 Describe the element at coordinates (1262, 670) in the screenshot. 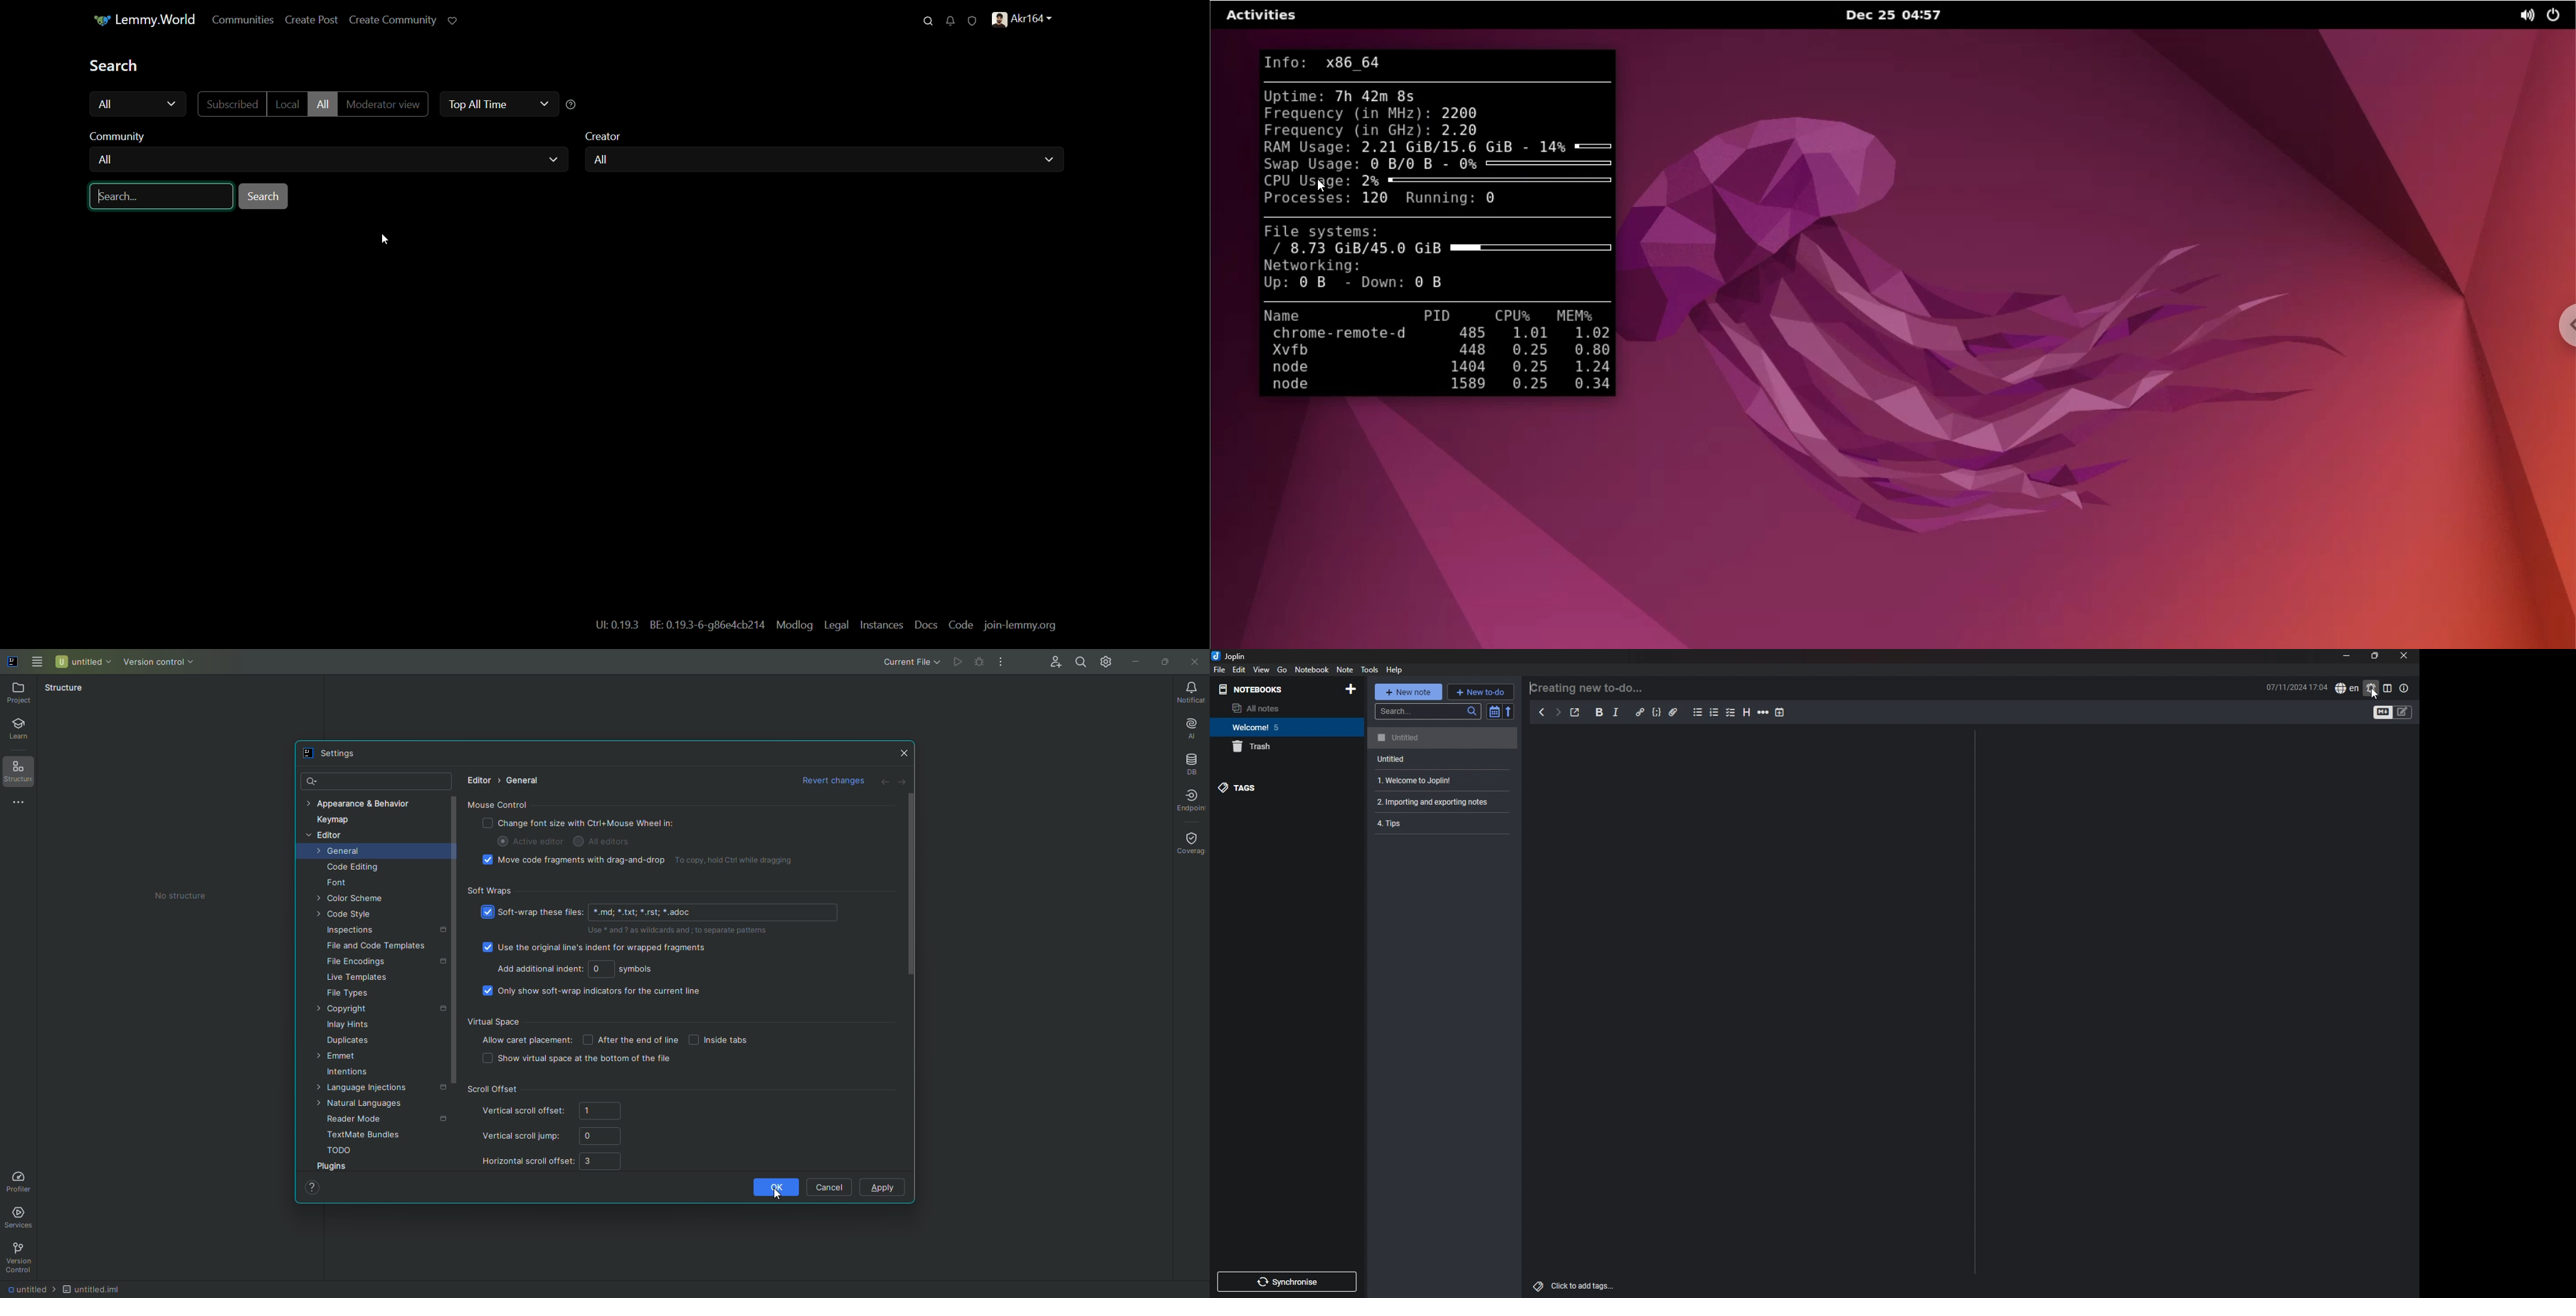

I see `view` at that location.